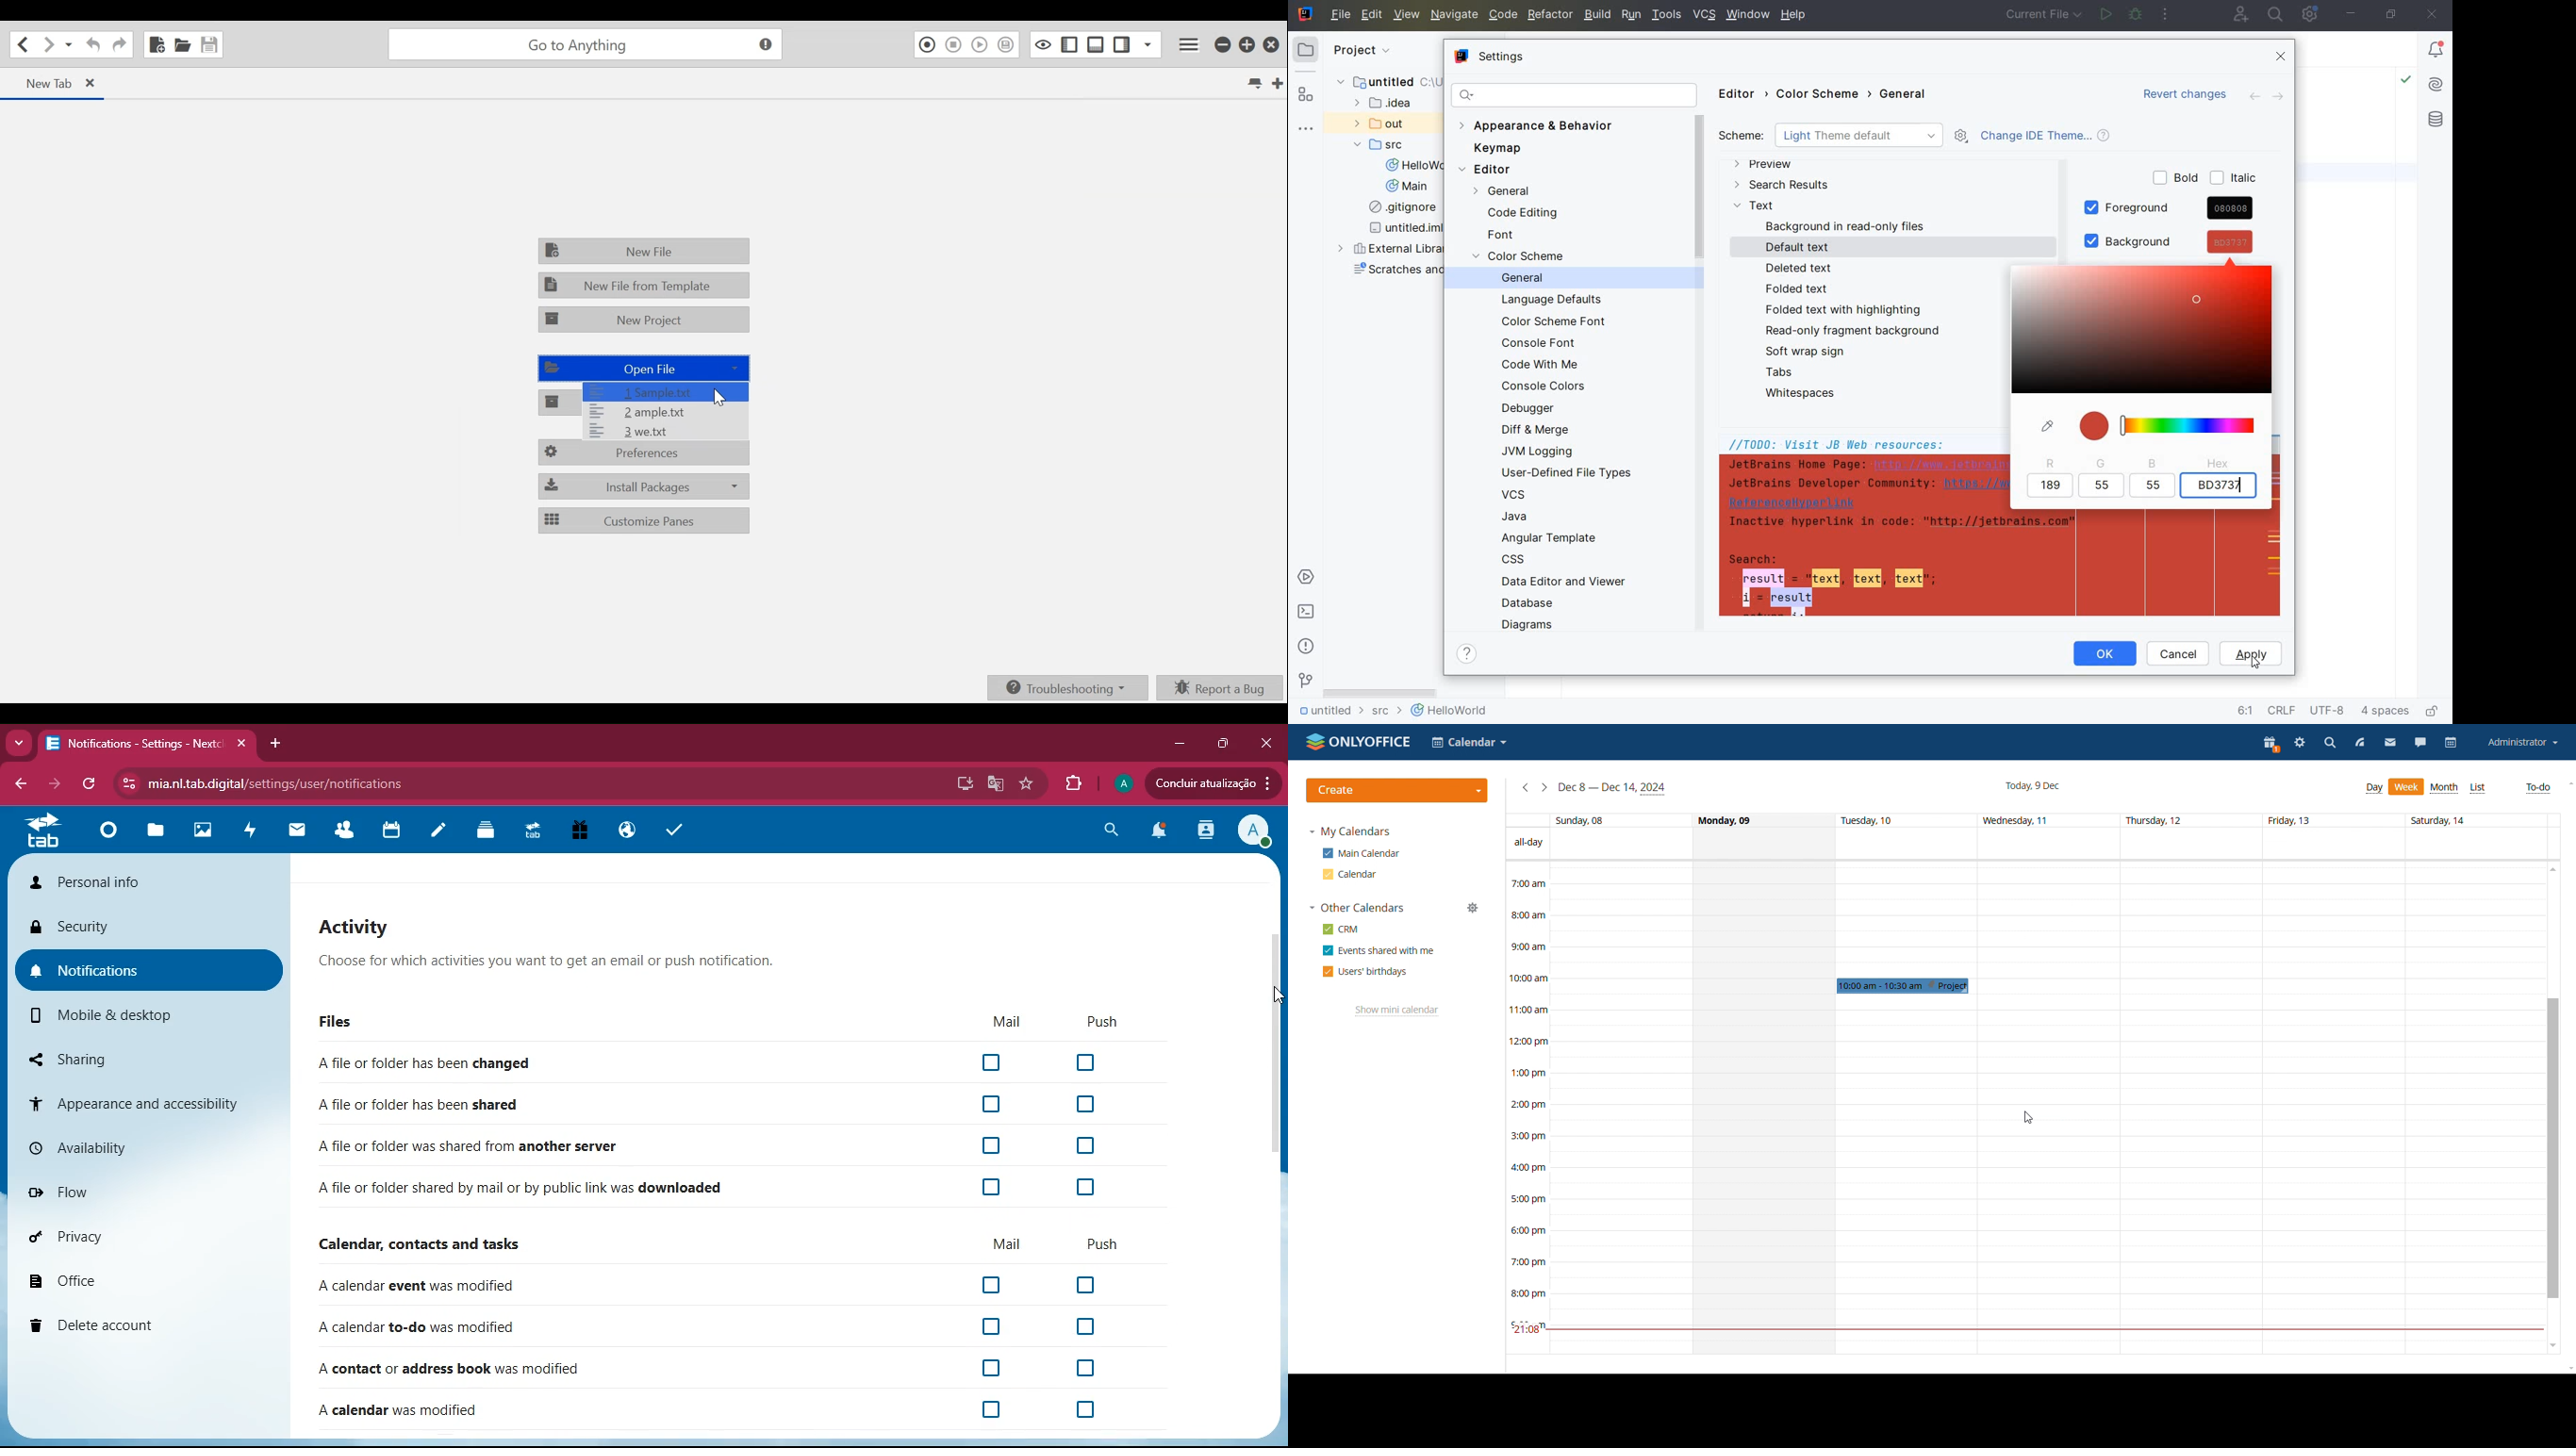  What do you see at coordinates (2134, 361) in the screenshot?
I see `COLOR PIGMENTS` at bounding box center [2134, 361].